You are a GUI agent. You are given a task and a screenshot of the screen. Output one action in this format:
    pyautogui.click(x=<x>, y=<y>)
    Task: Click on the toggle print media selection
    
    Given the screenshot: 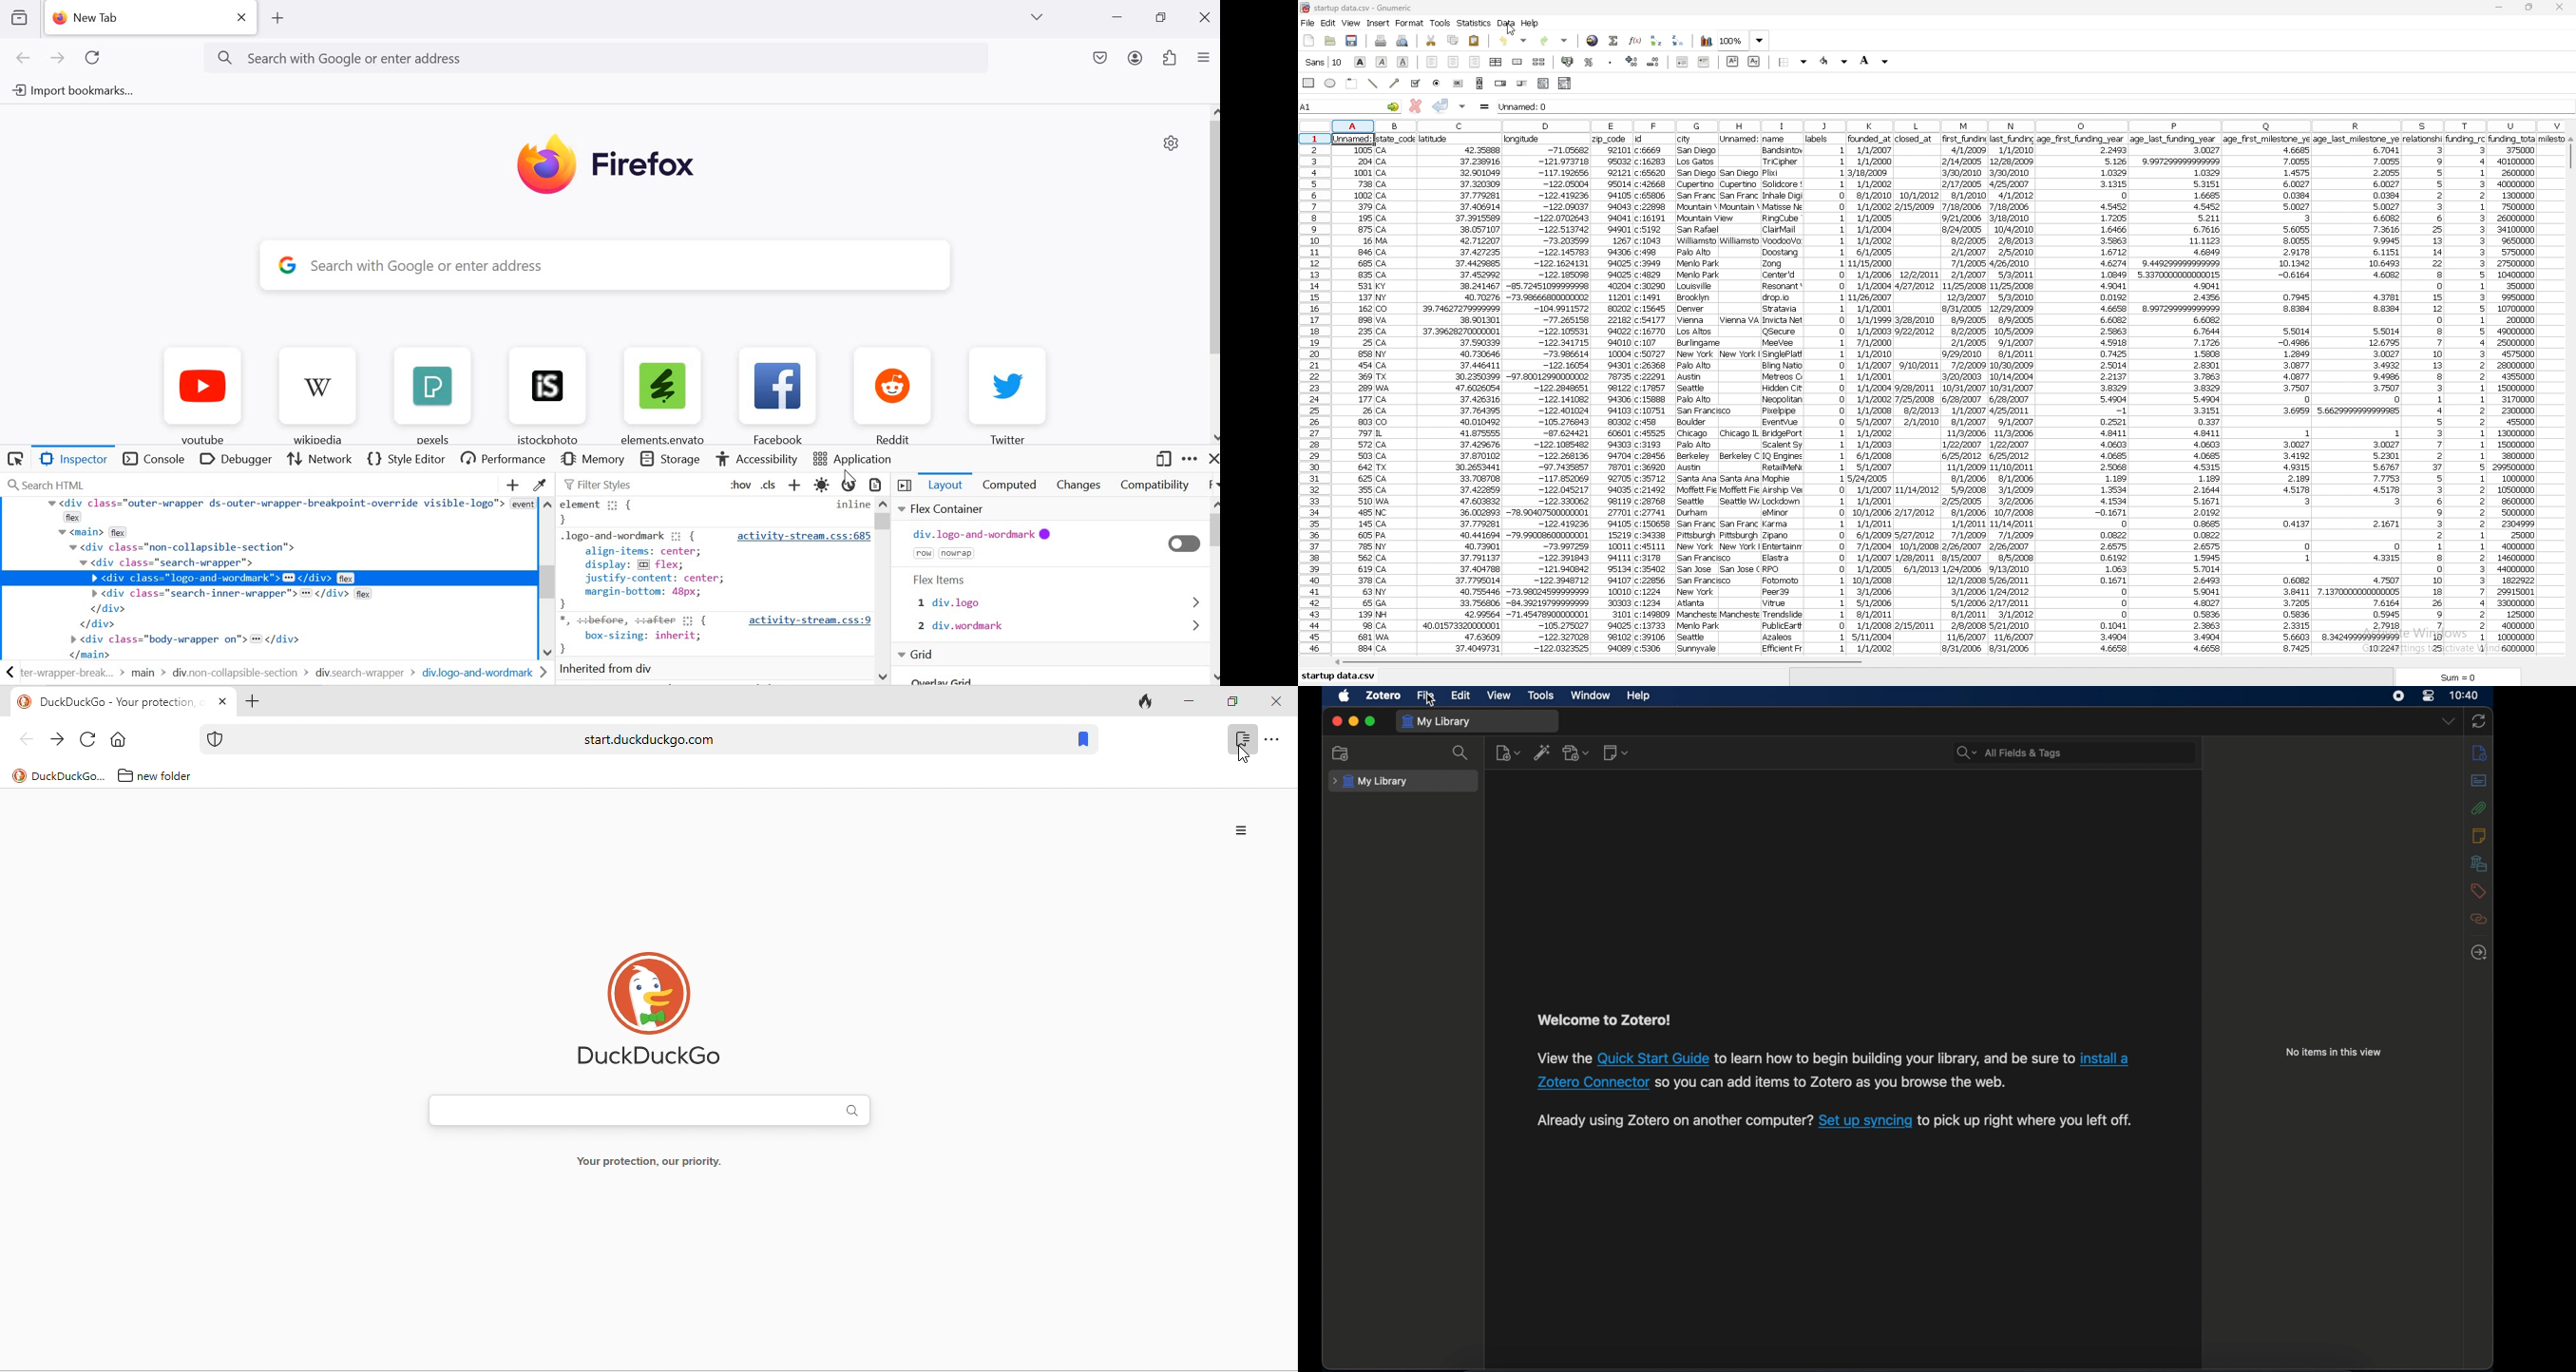 What is the action you would take?
    pyautogui.click(x=875, y=484)
    